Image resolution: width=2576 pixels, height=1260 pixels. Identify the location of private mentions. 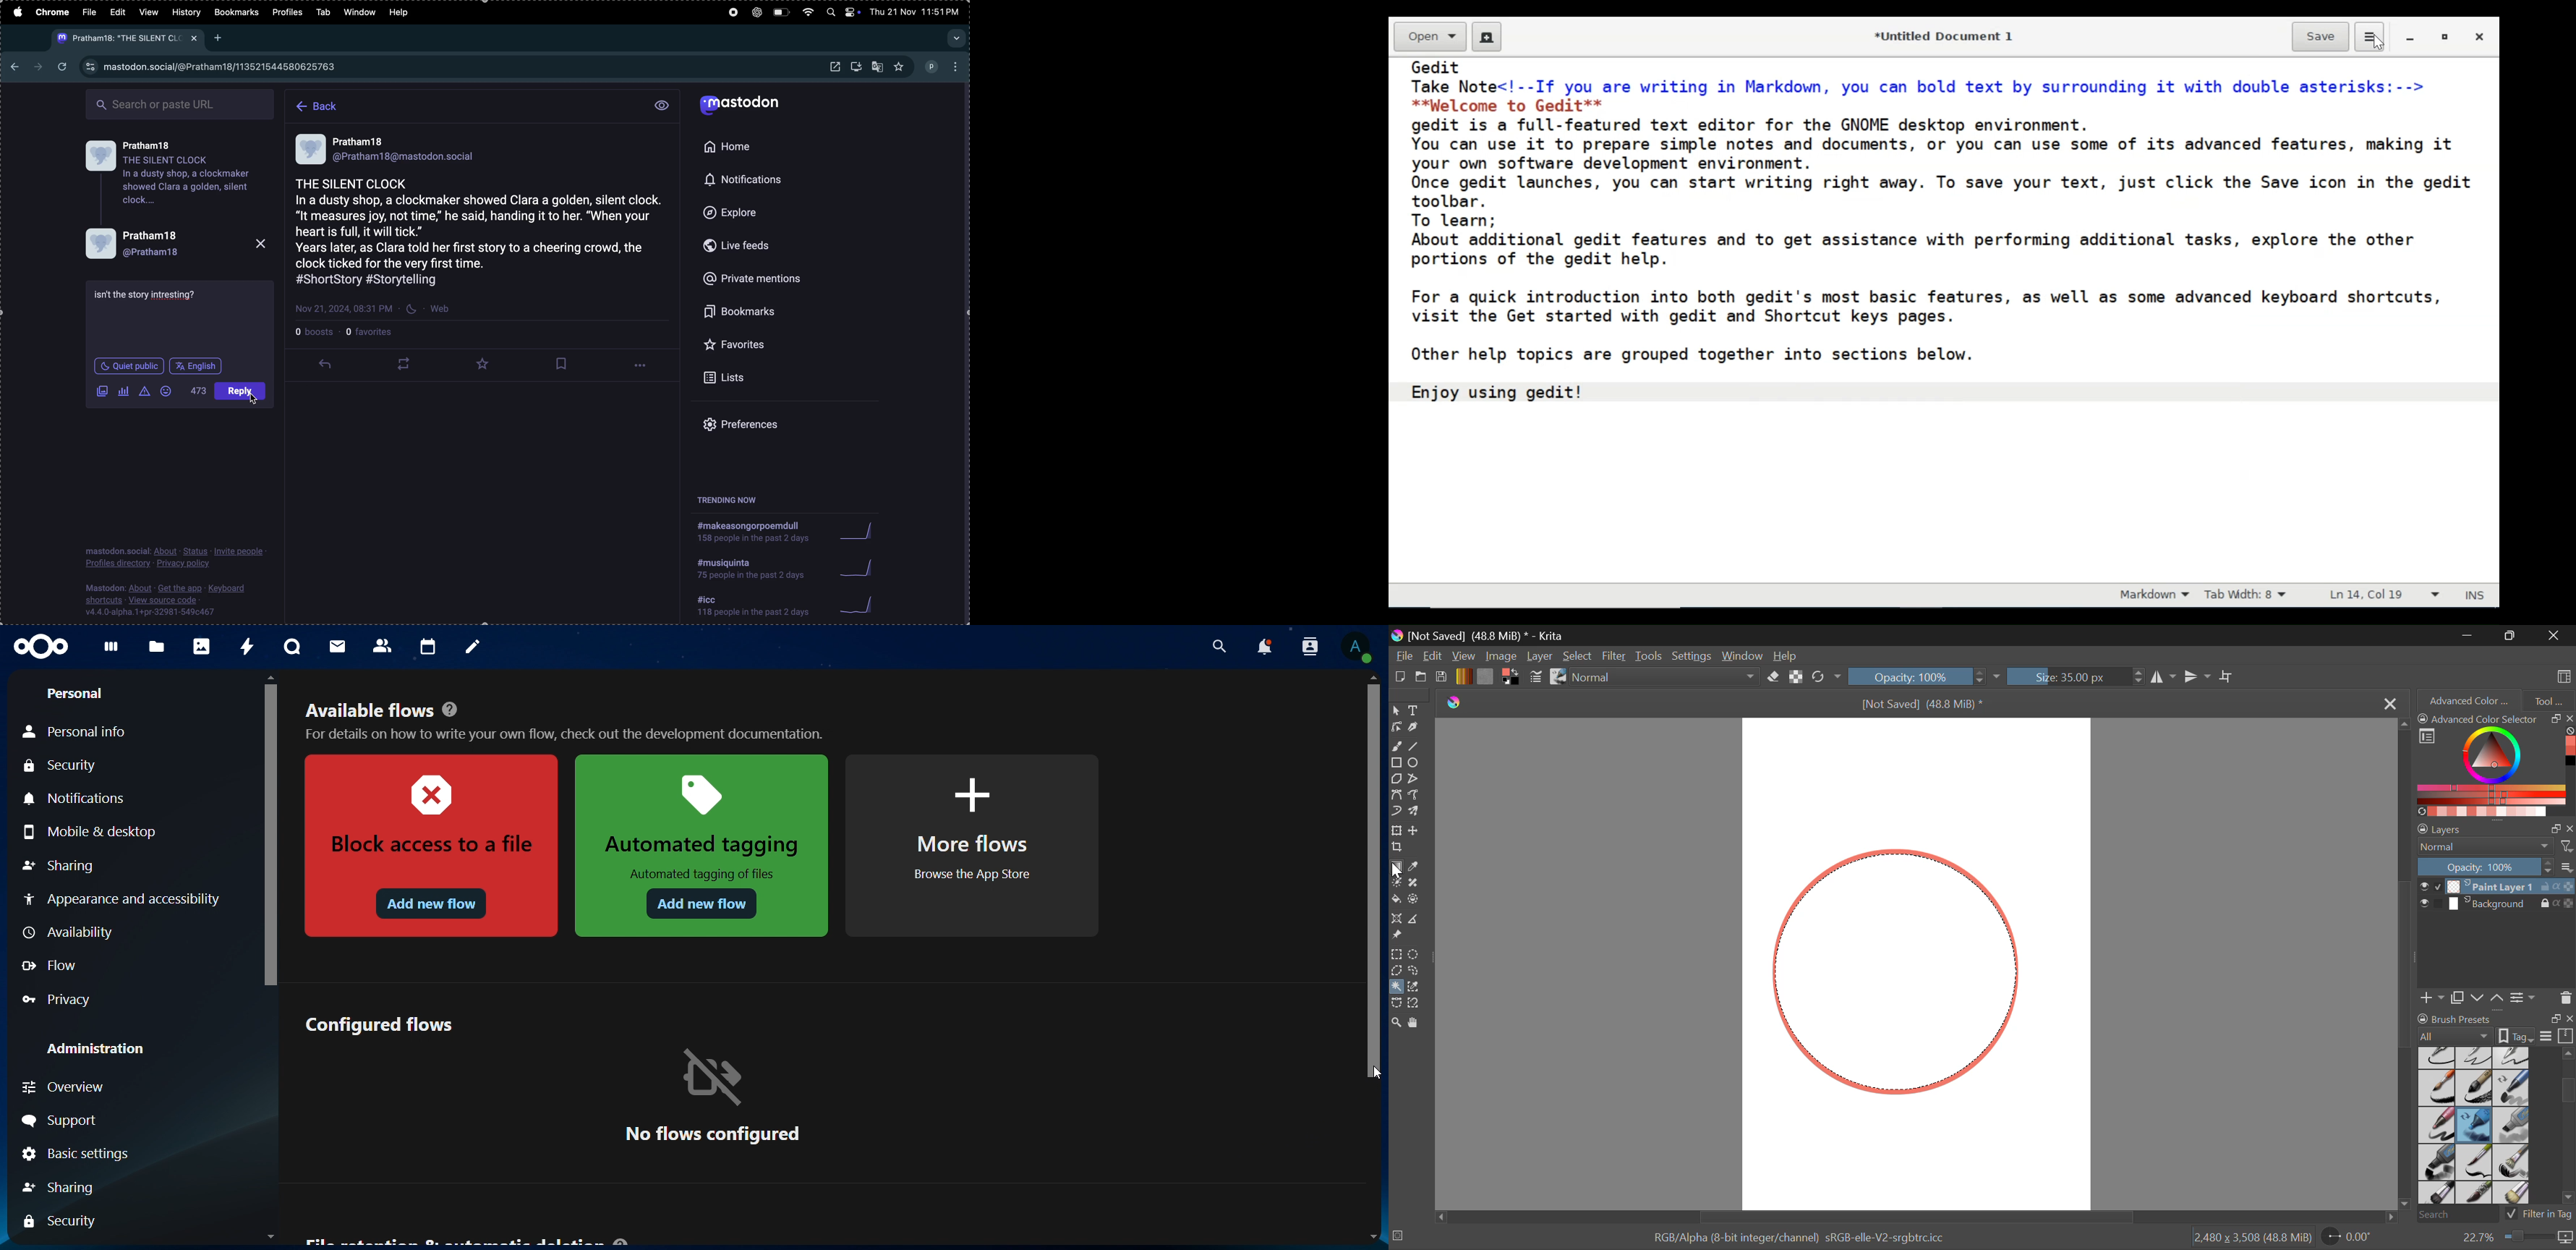
(763, 280).